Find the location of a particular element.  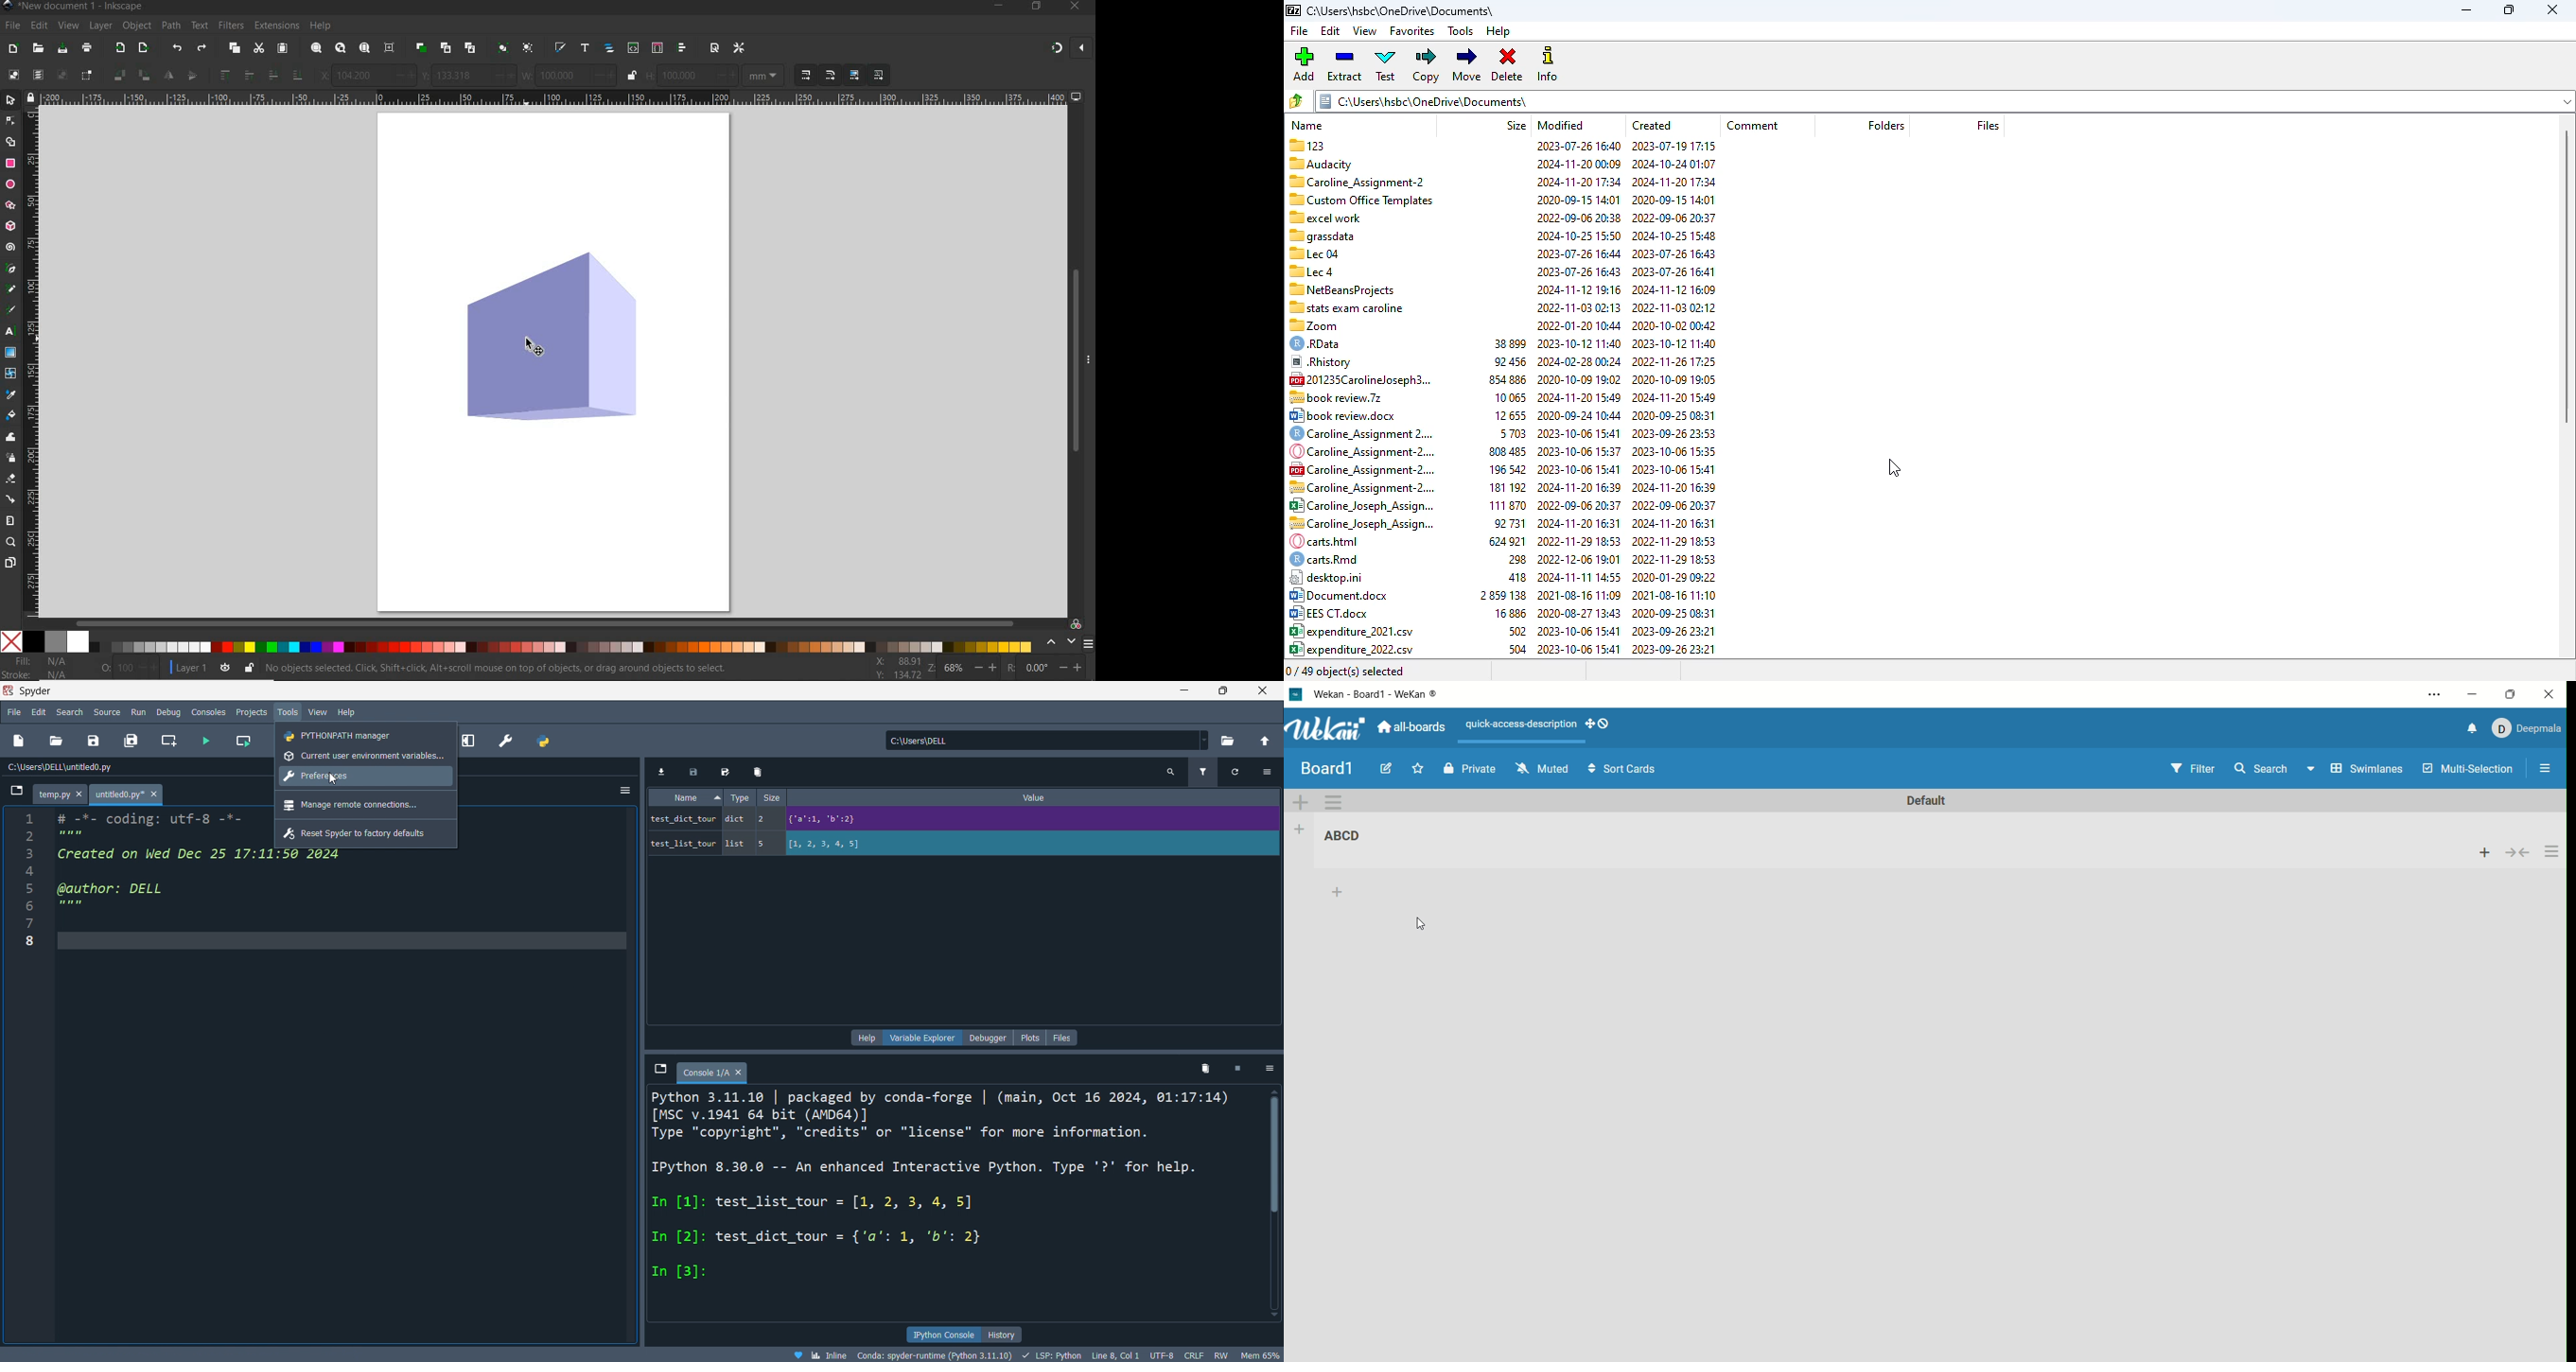

OPEN XML EDITOR is located at coordinates (633, 50).